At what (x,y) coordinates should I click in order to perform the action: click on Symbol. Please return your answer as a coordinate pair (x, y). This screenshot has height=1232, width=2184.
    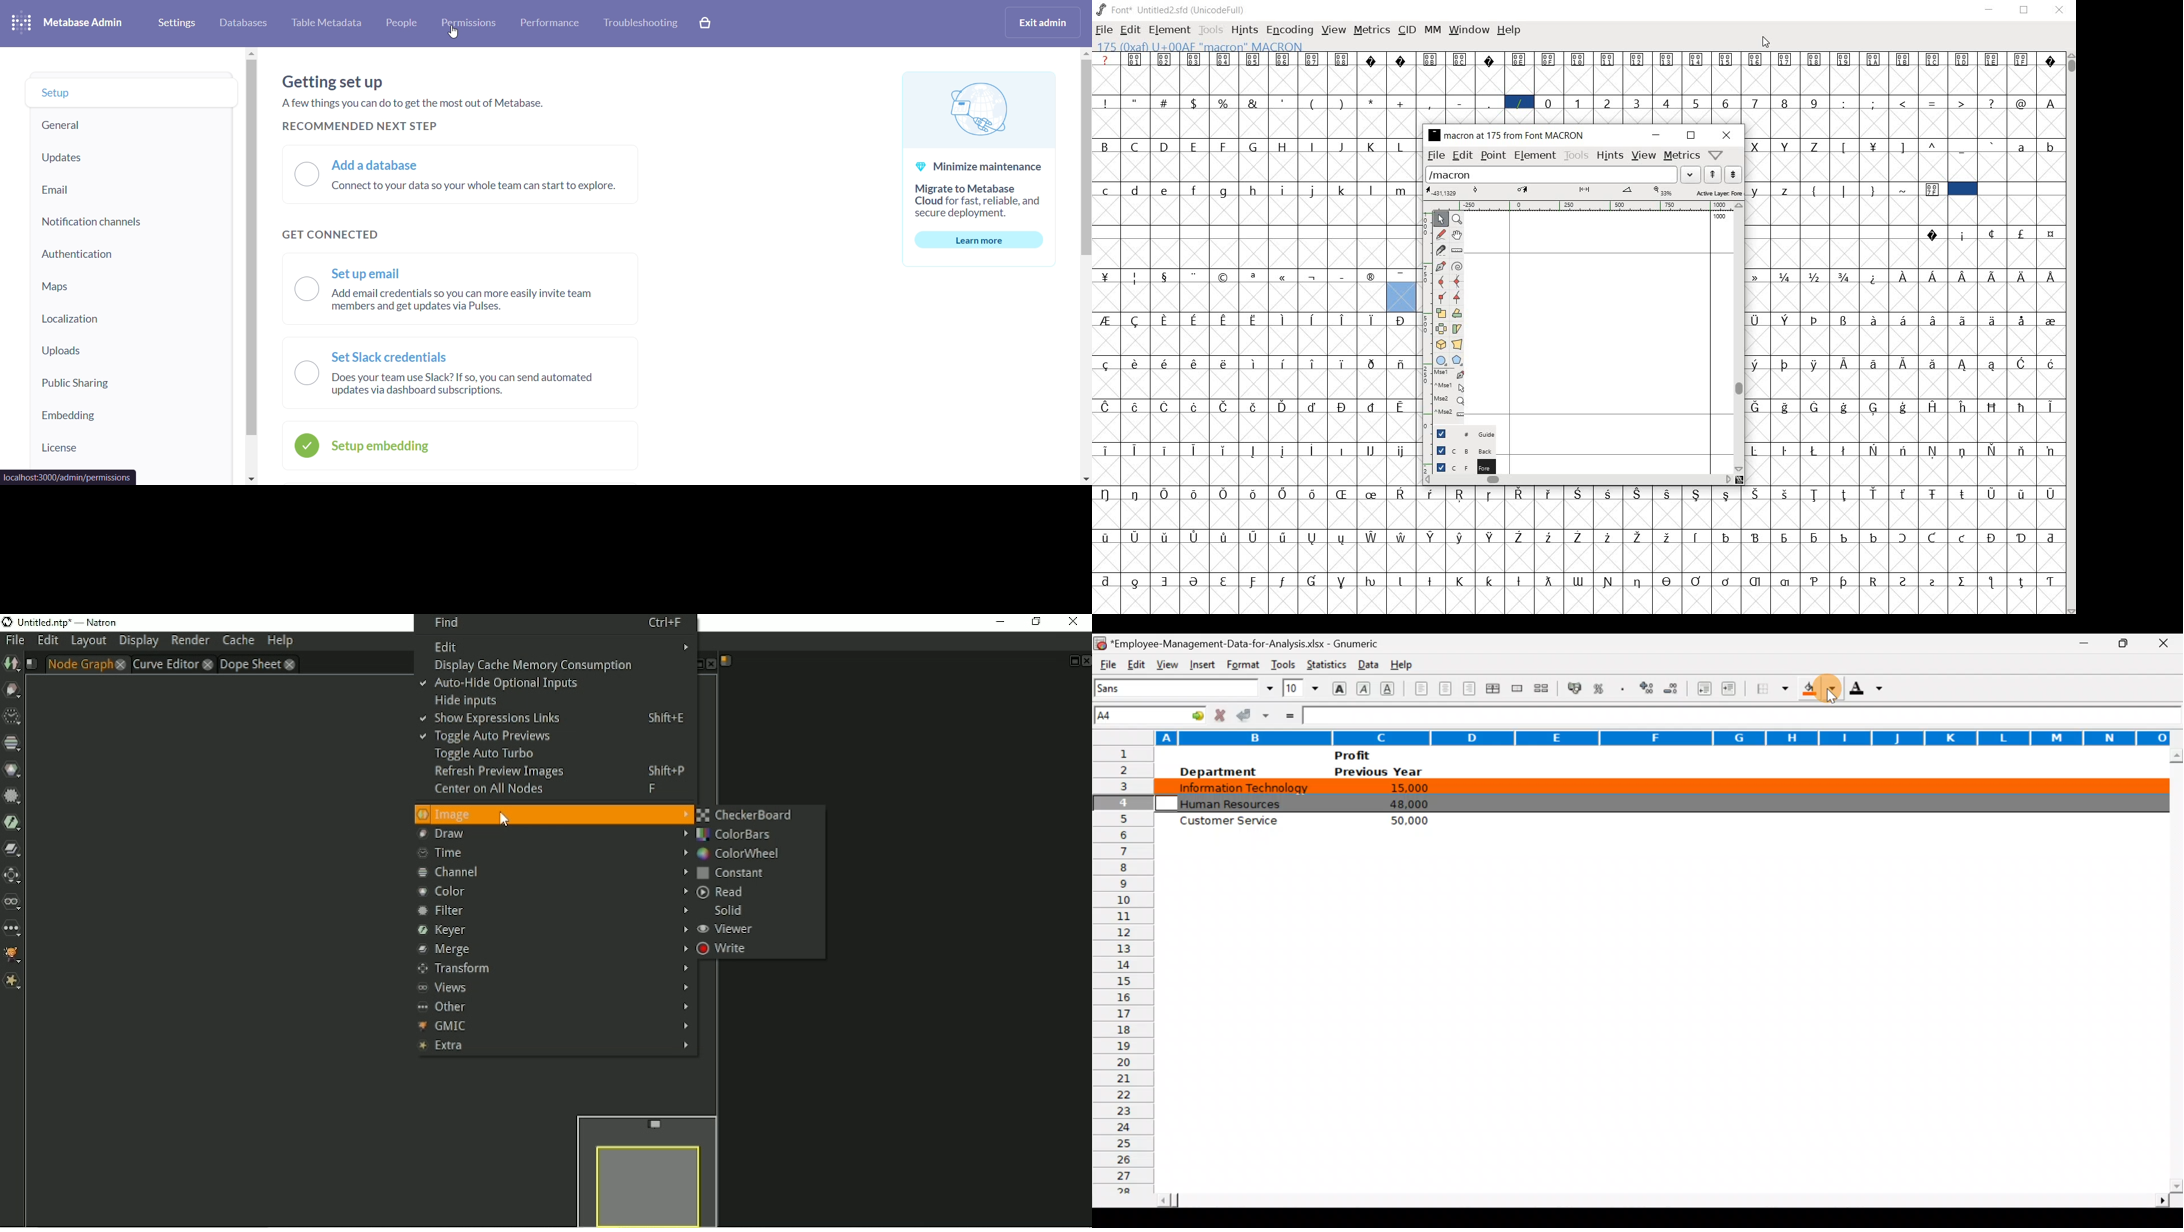
    Looking at the image, I should click on (1579, 59).